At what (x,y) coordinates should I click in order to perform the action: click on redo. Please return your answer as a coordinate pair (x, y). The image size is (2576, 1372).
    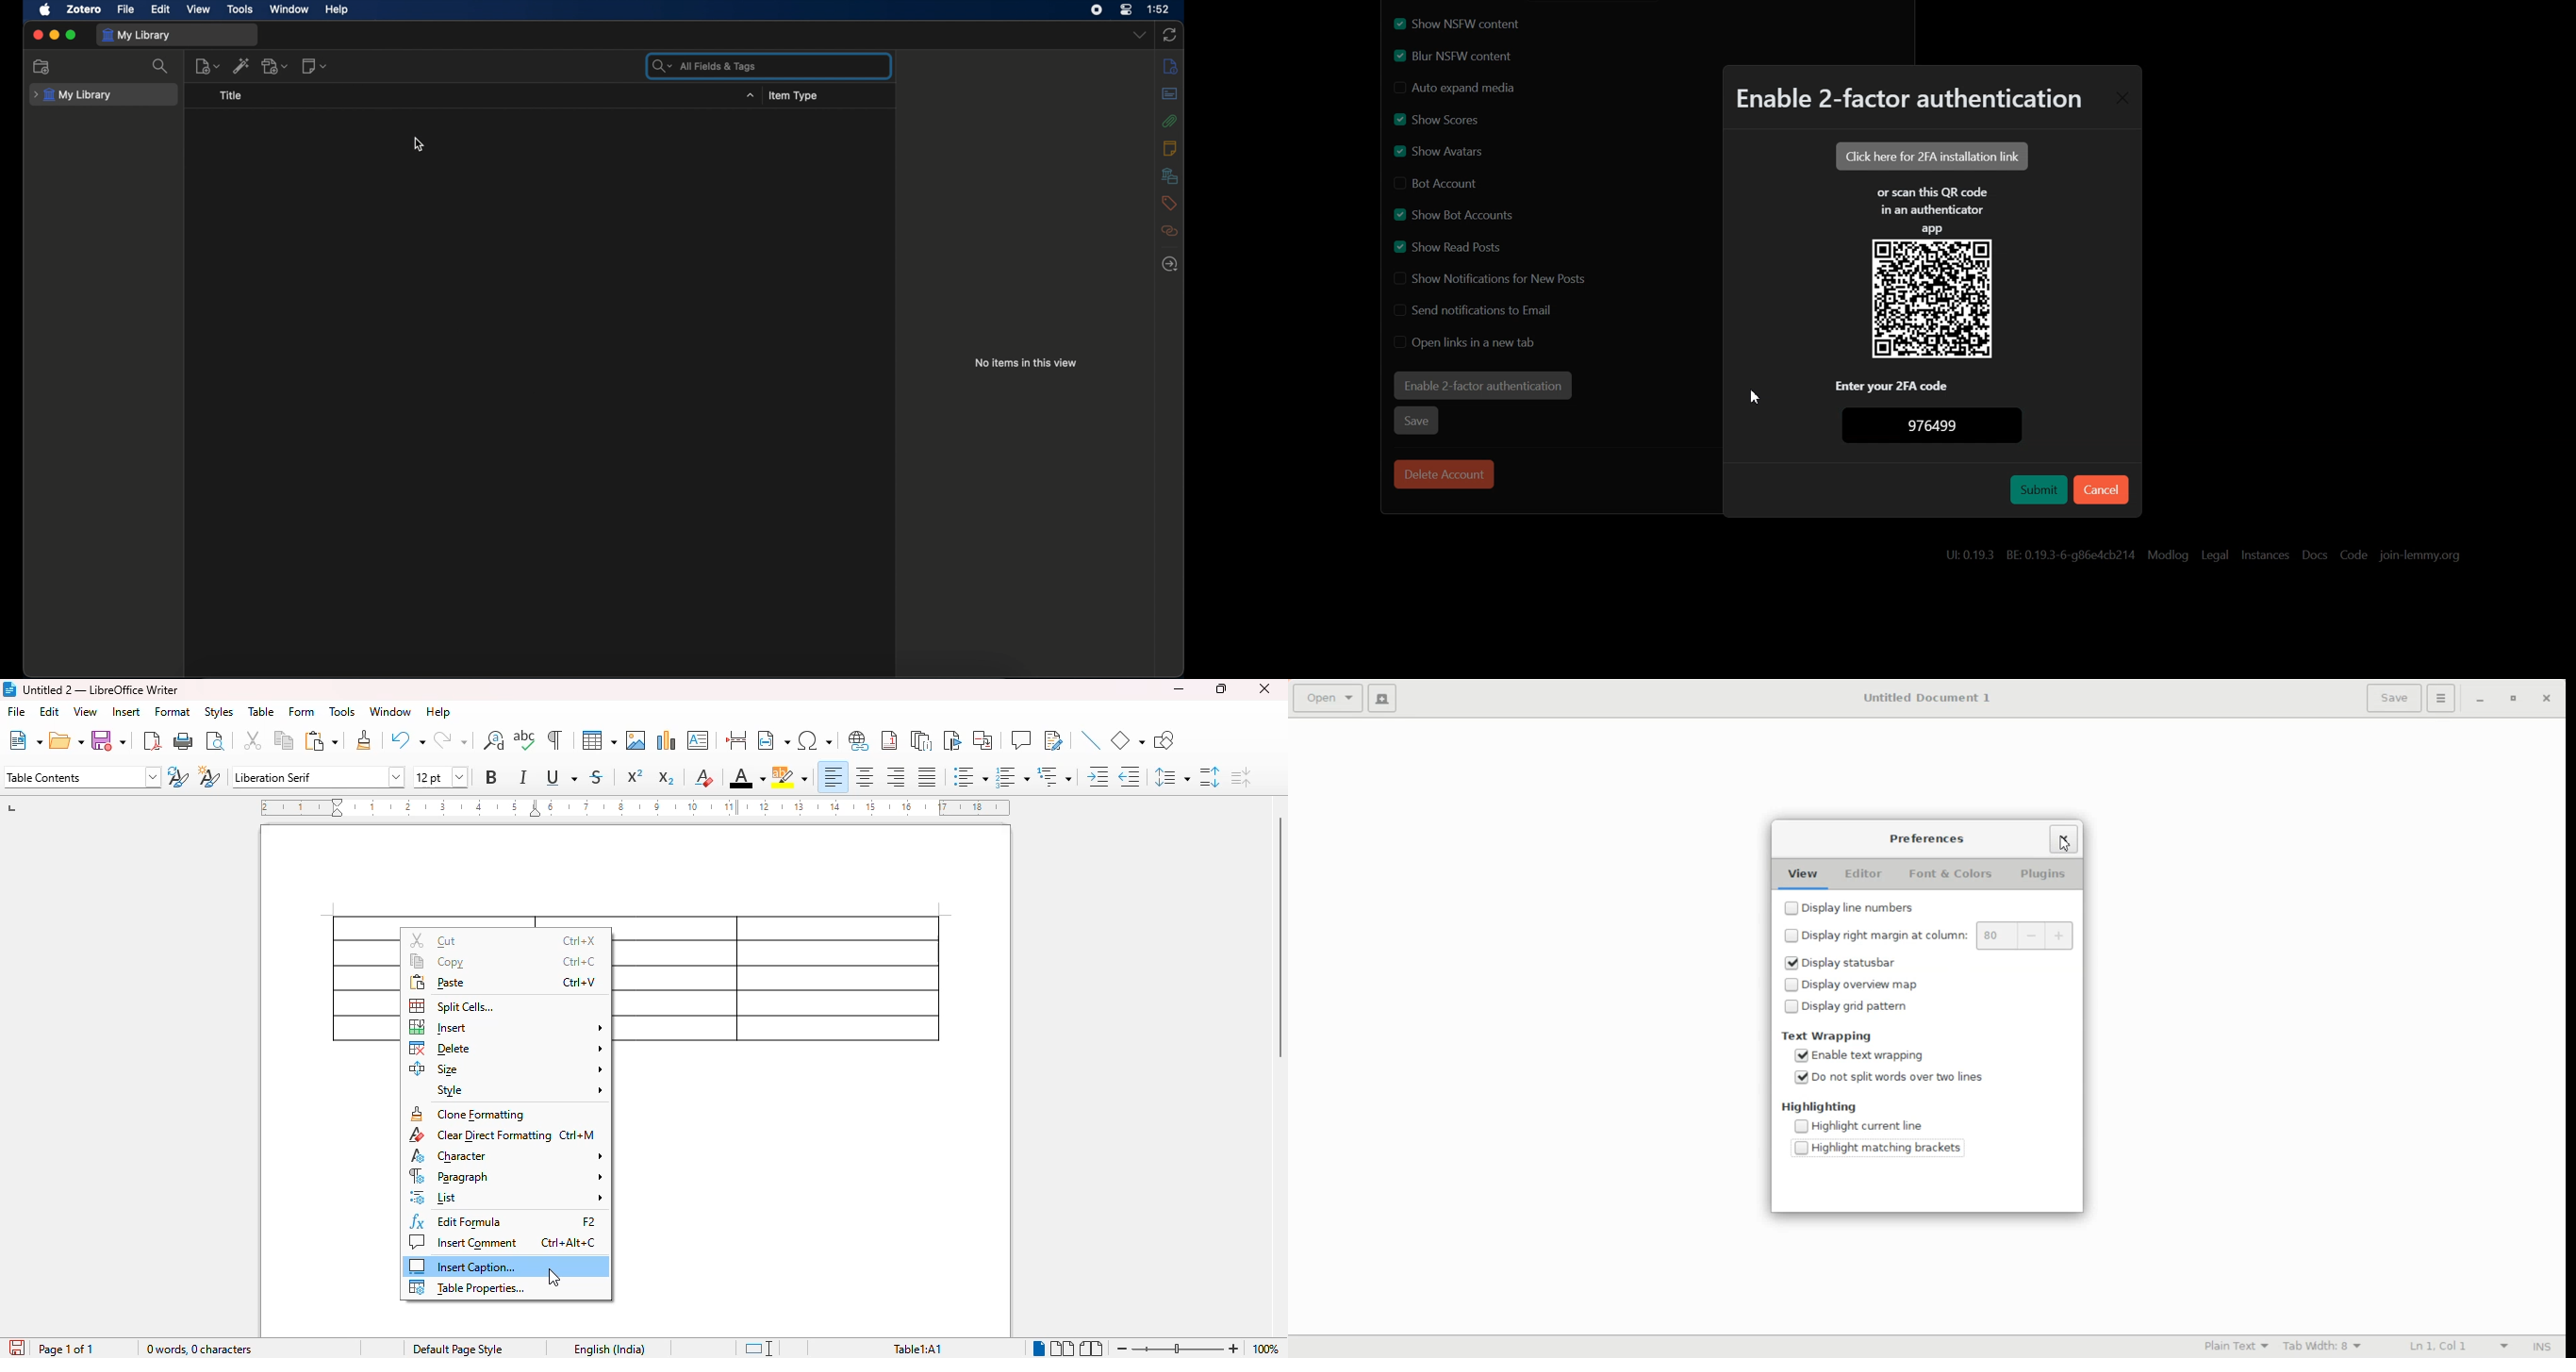
    Looking at the image, I should click on (450, 739).